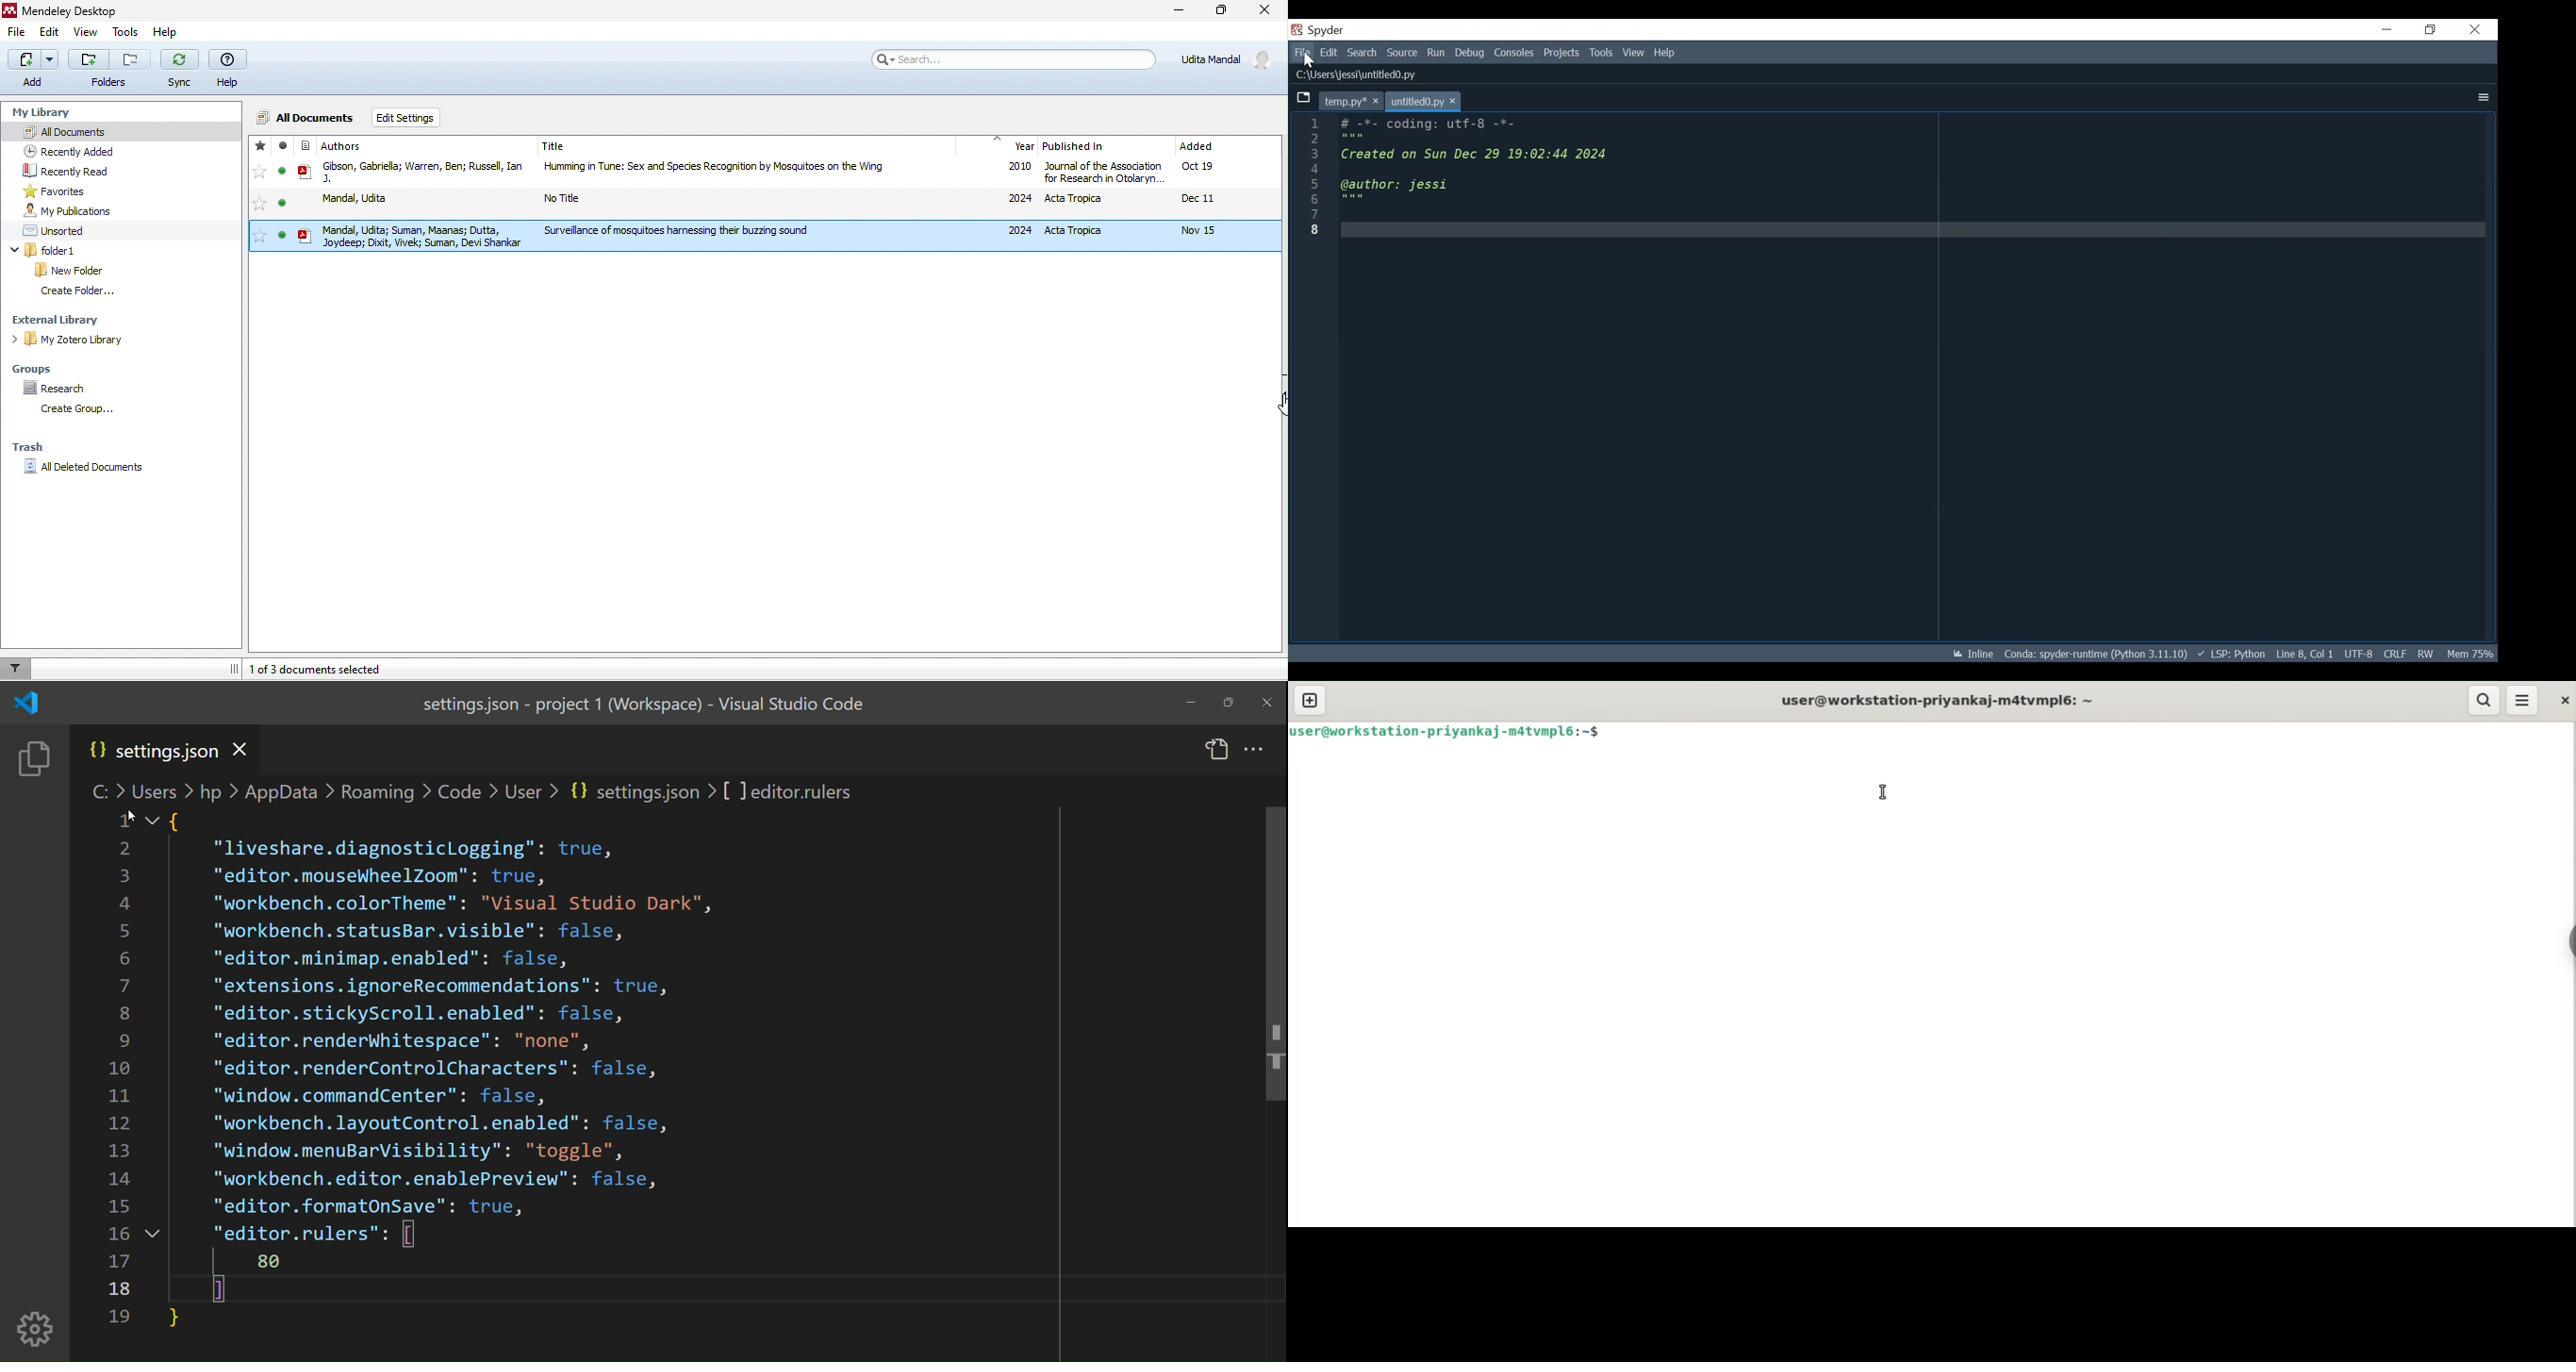 Image resolution: width=2576 pixels, height=1372 pixels. Describe the element at coordinates (50, 34) in the screenshot. I see `edit` at that location.